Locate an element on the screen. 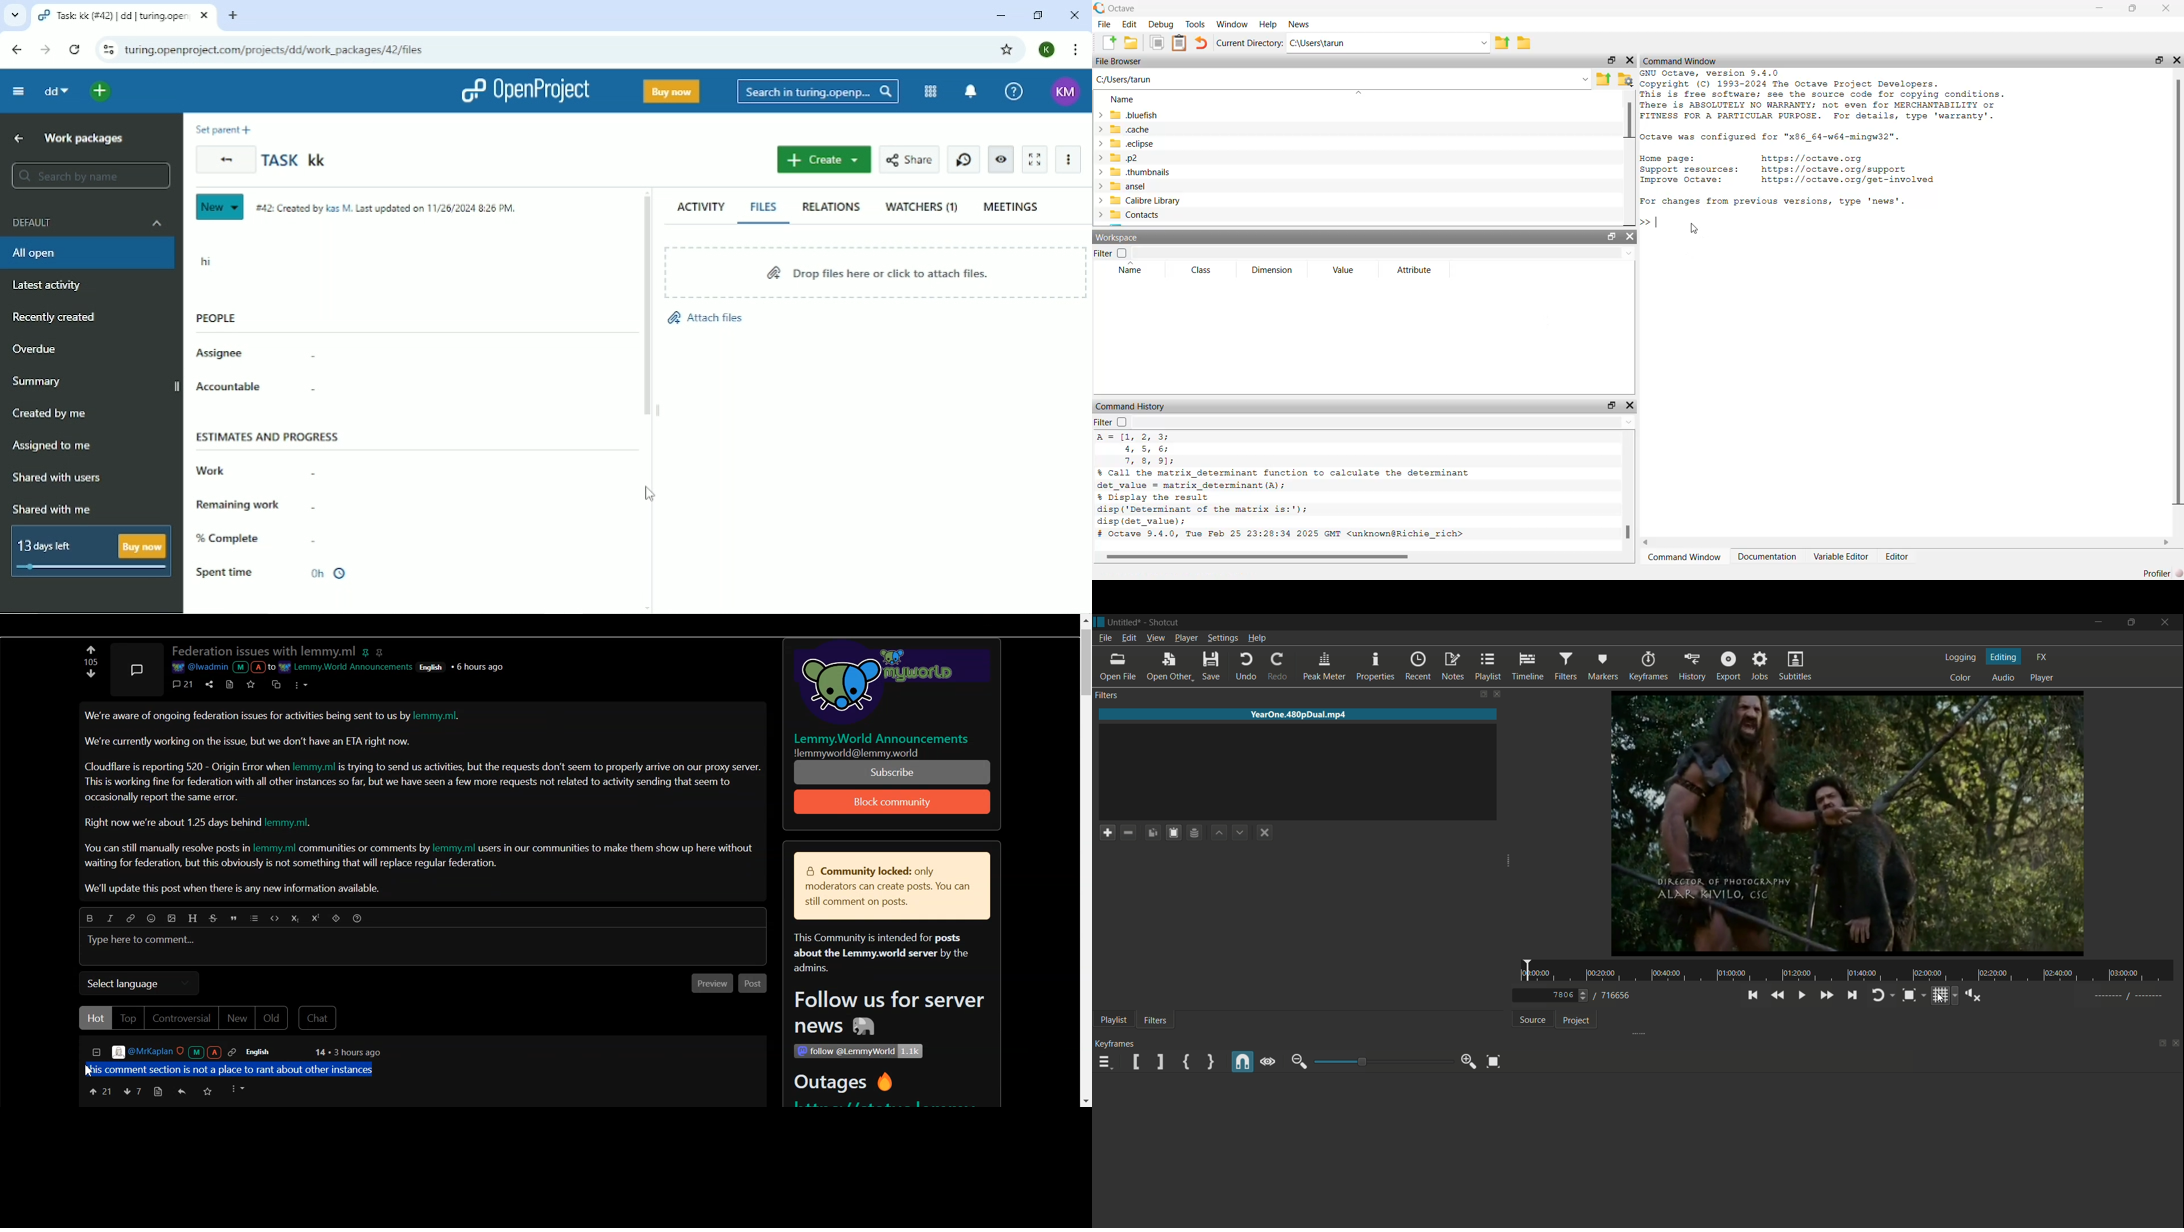 This screenshot has height=1232, width=2184. Minimize is located at coordinates (997, 16).